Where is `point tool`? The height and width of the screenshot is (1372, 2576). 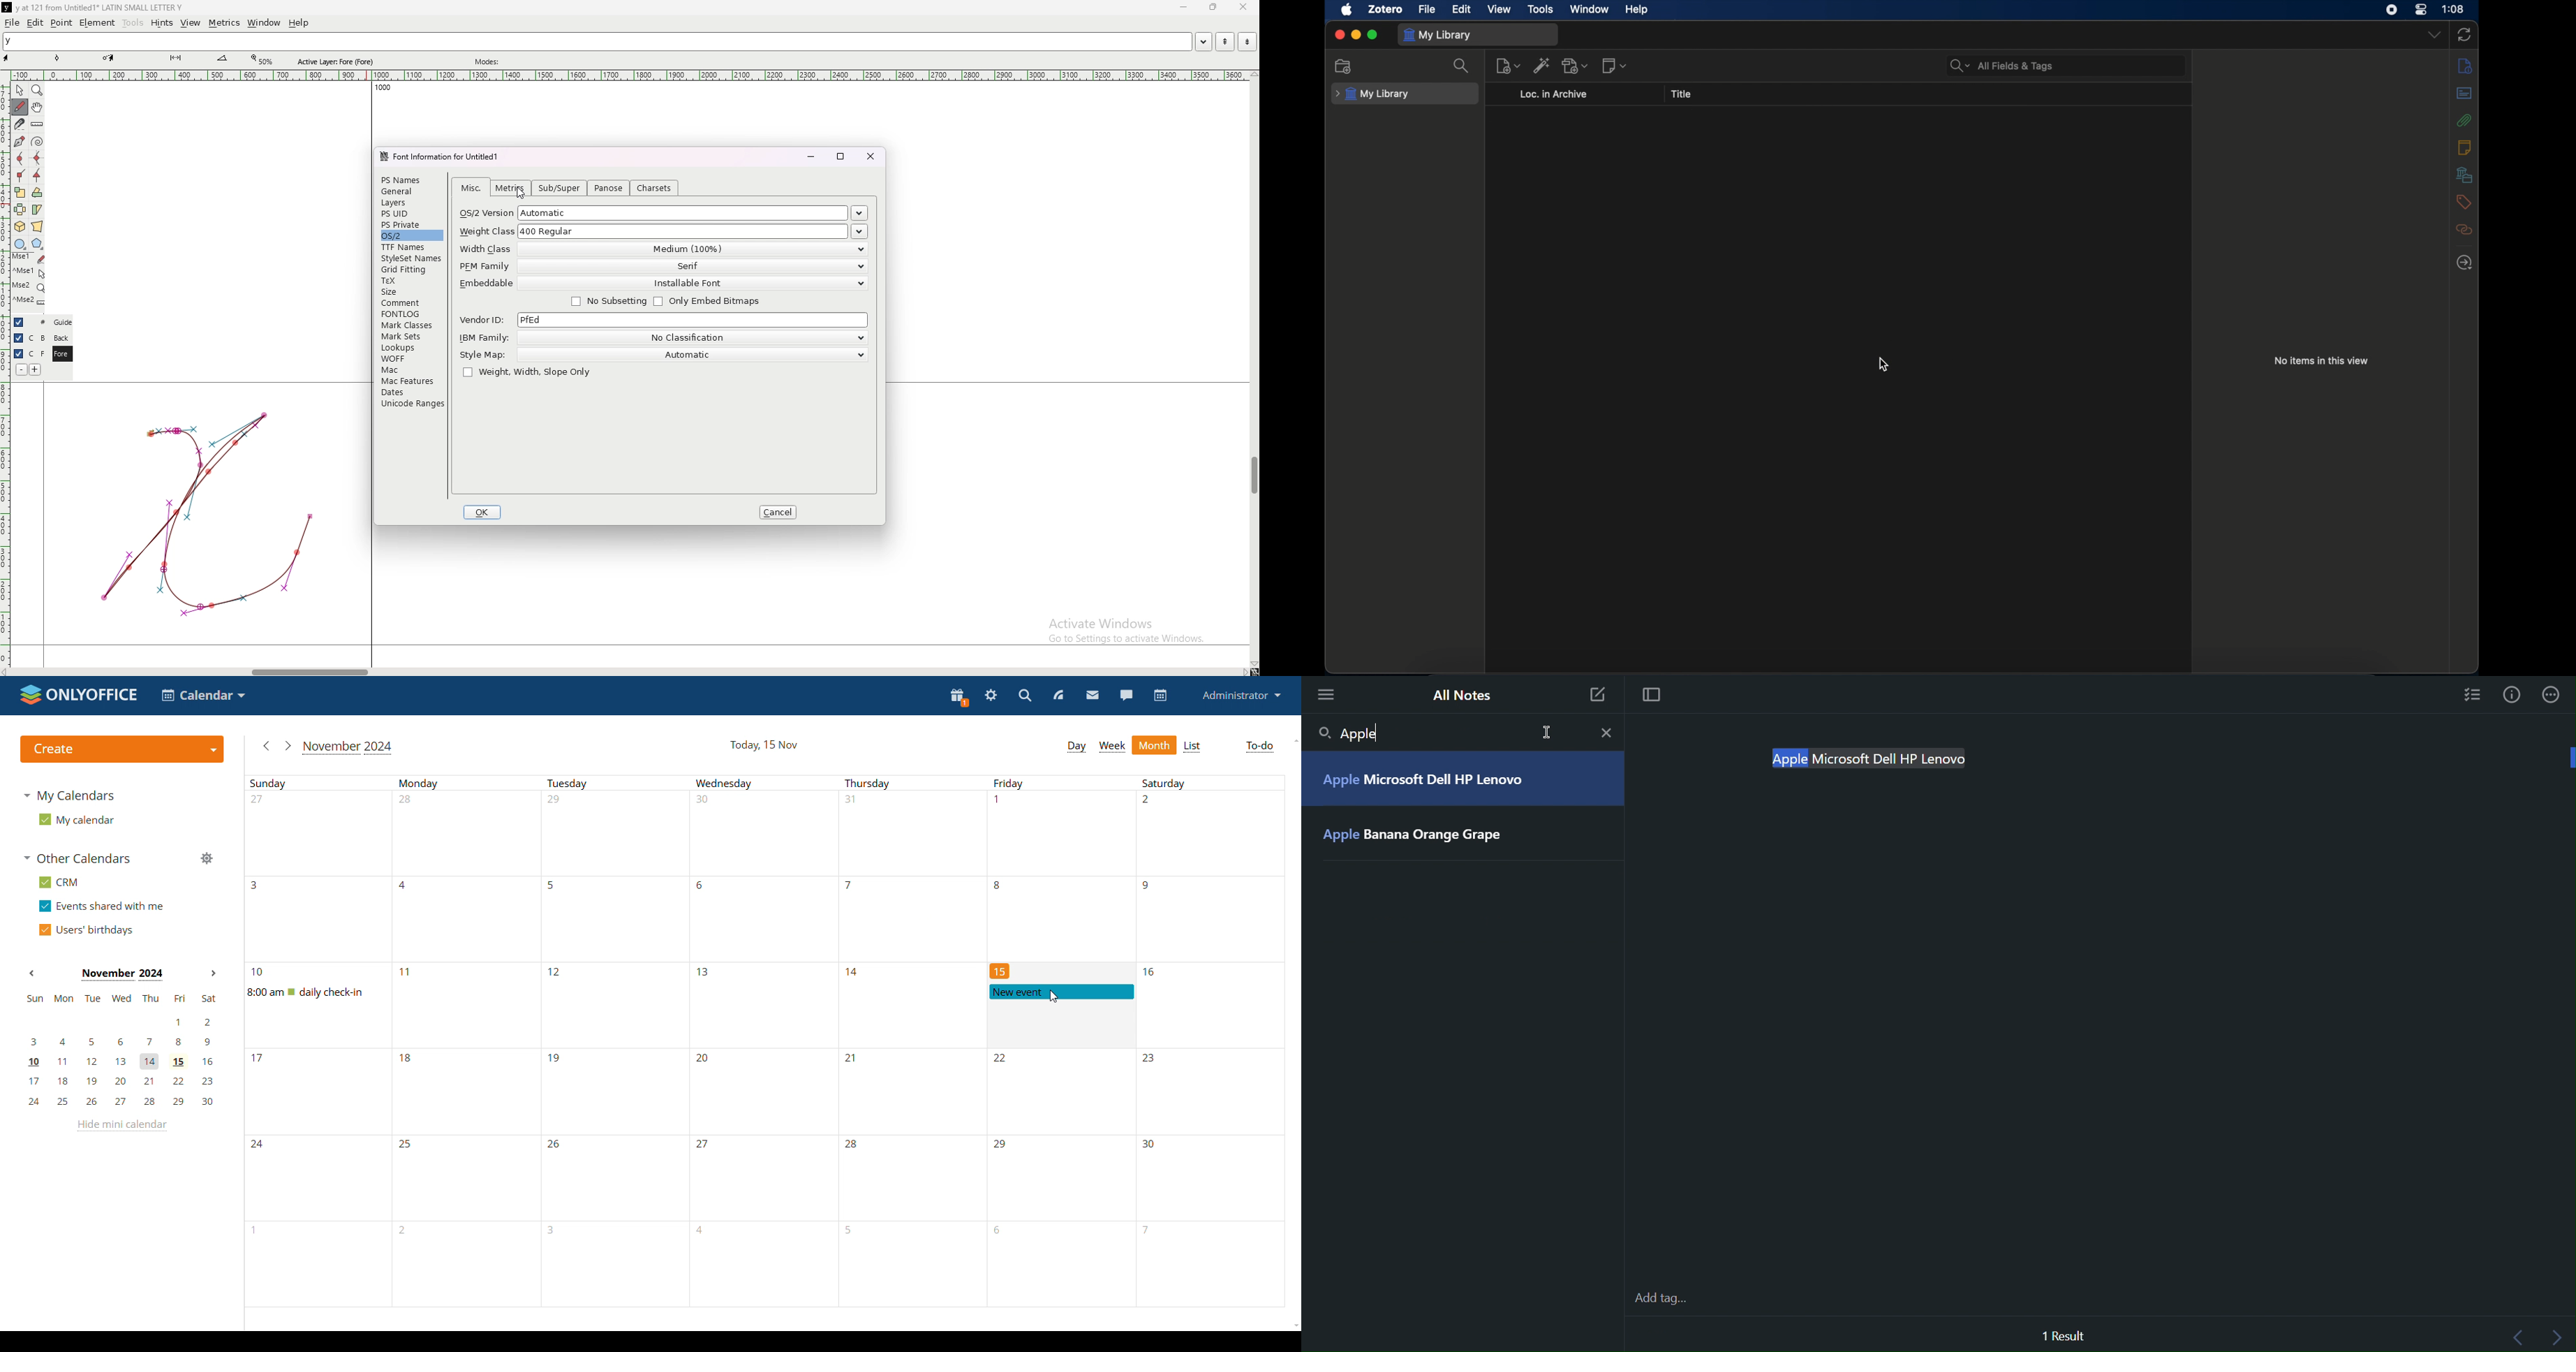 point tool is located at coordinates (58, 58).